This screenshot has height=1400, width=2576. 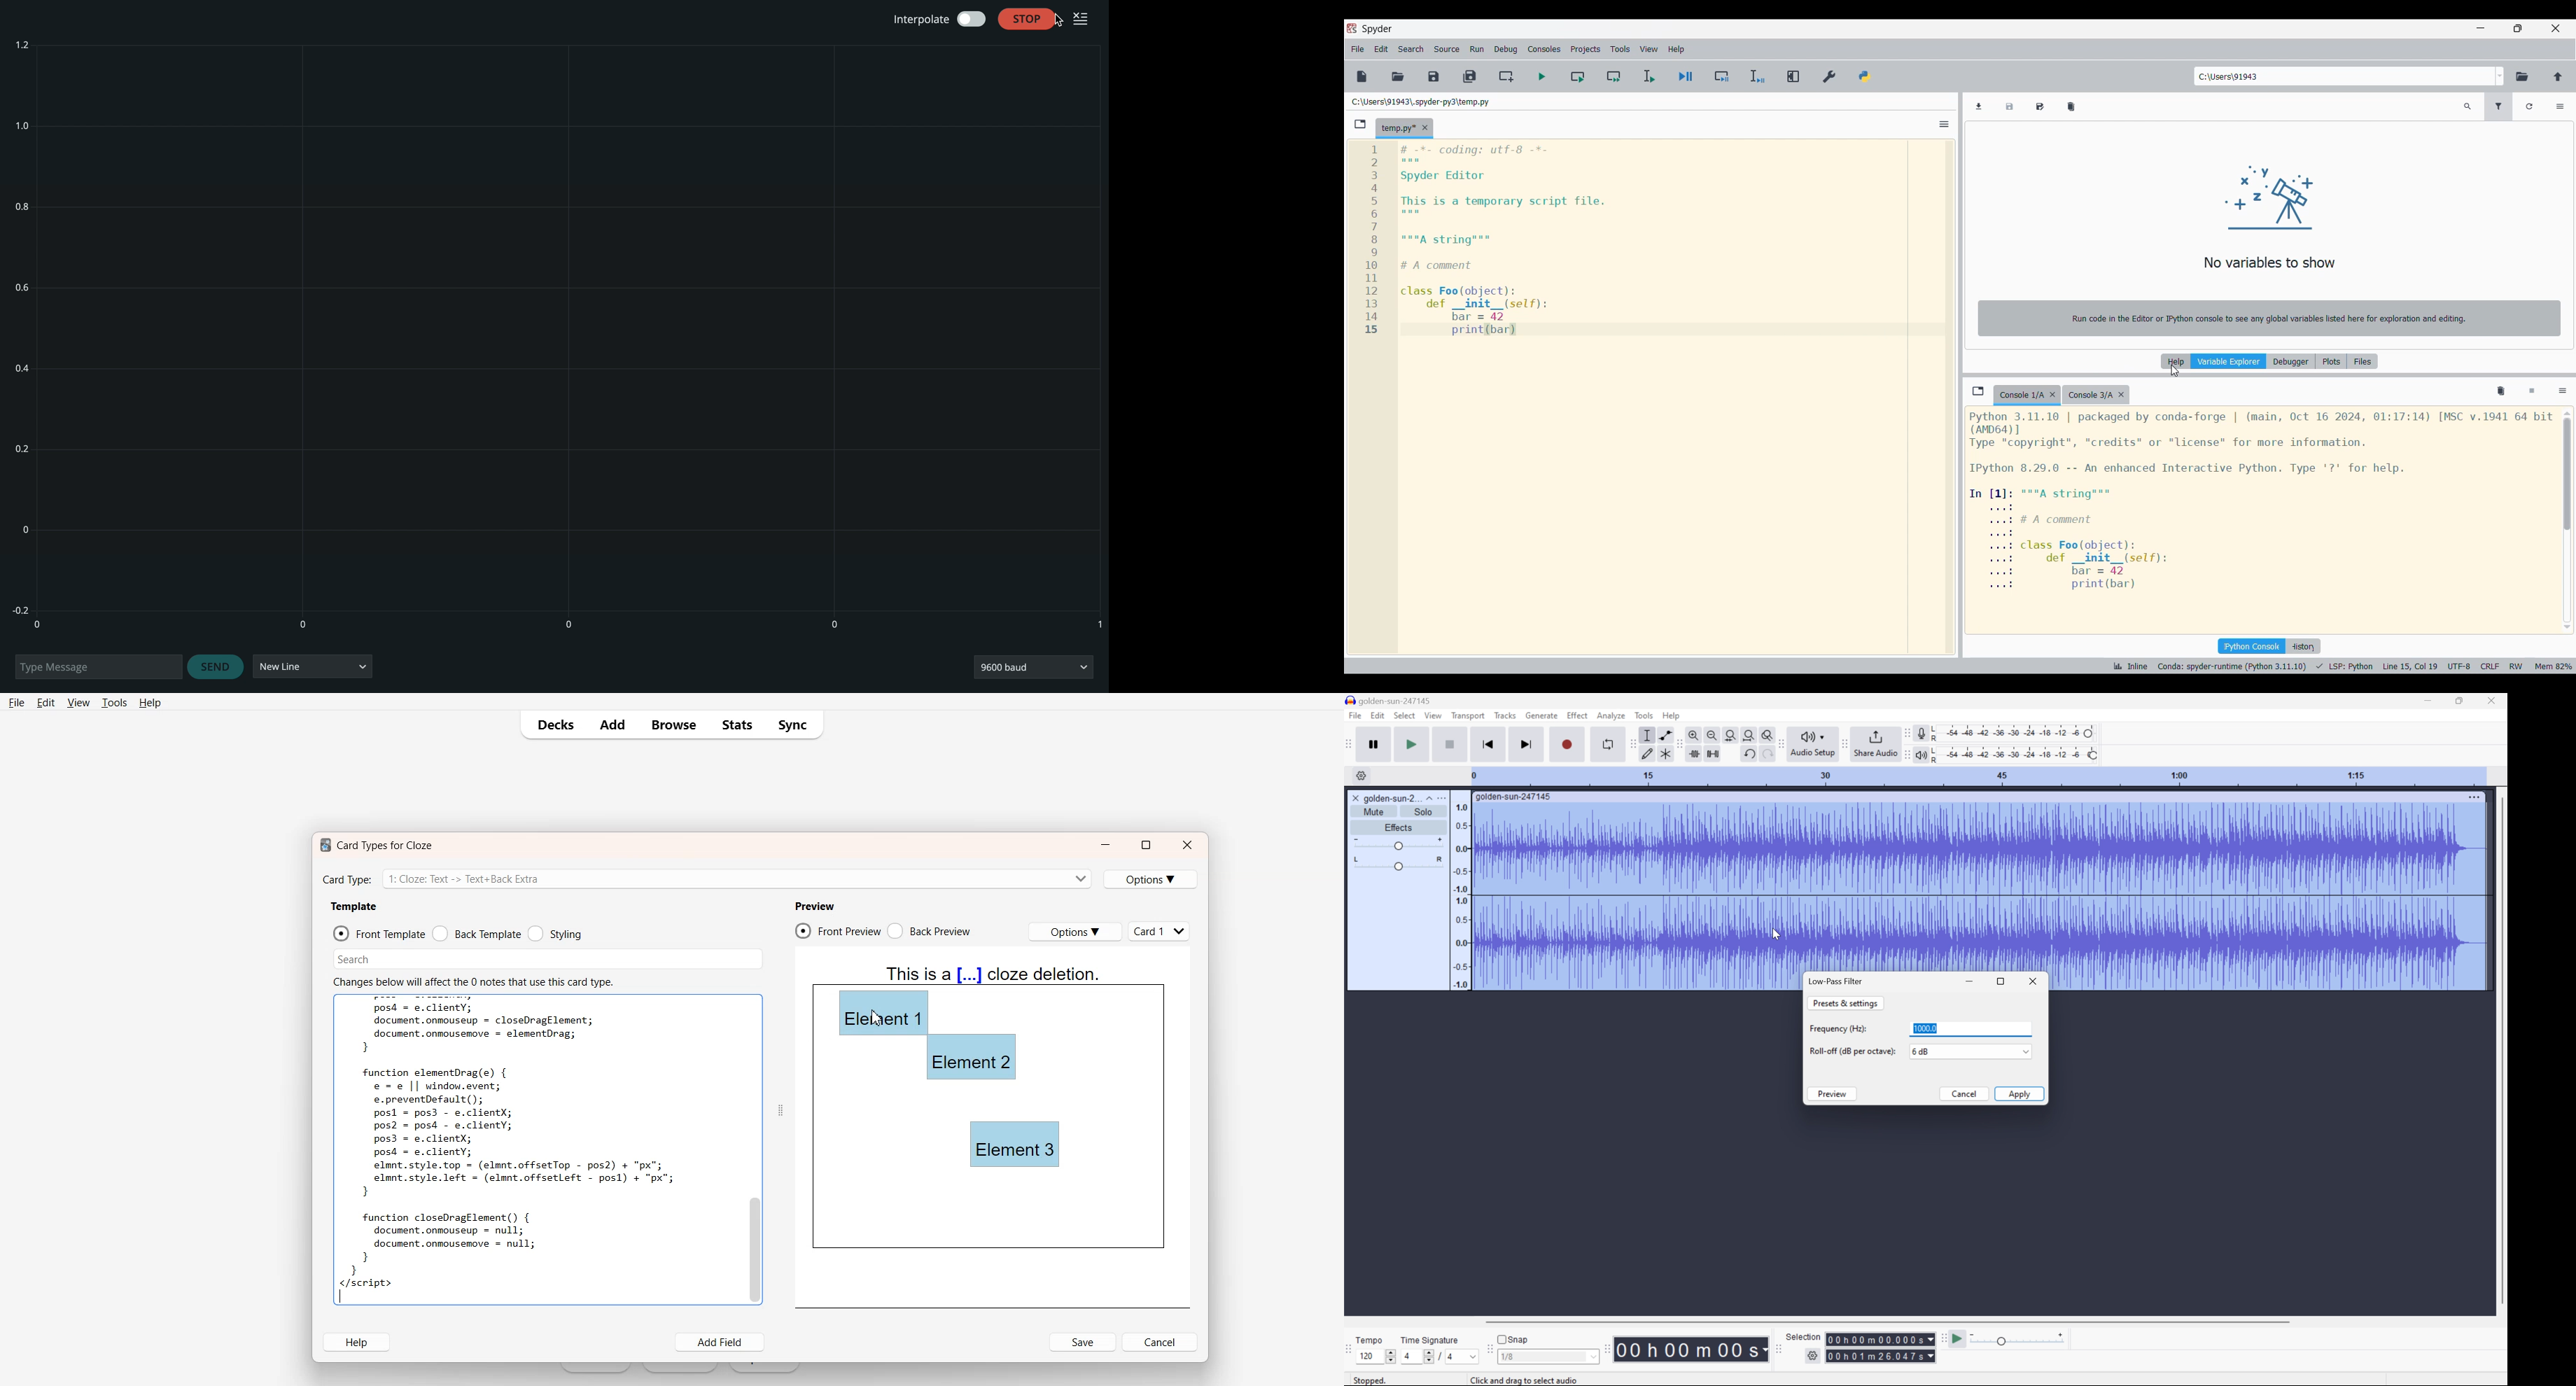 I want to click on Open file, so click(x=1397, y=76).